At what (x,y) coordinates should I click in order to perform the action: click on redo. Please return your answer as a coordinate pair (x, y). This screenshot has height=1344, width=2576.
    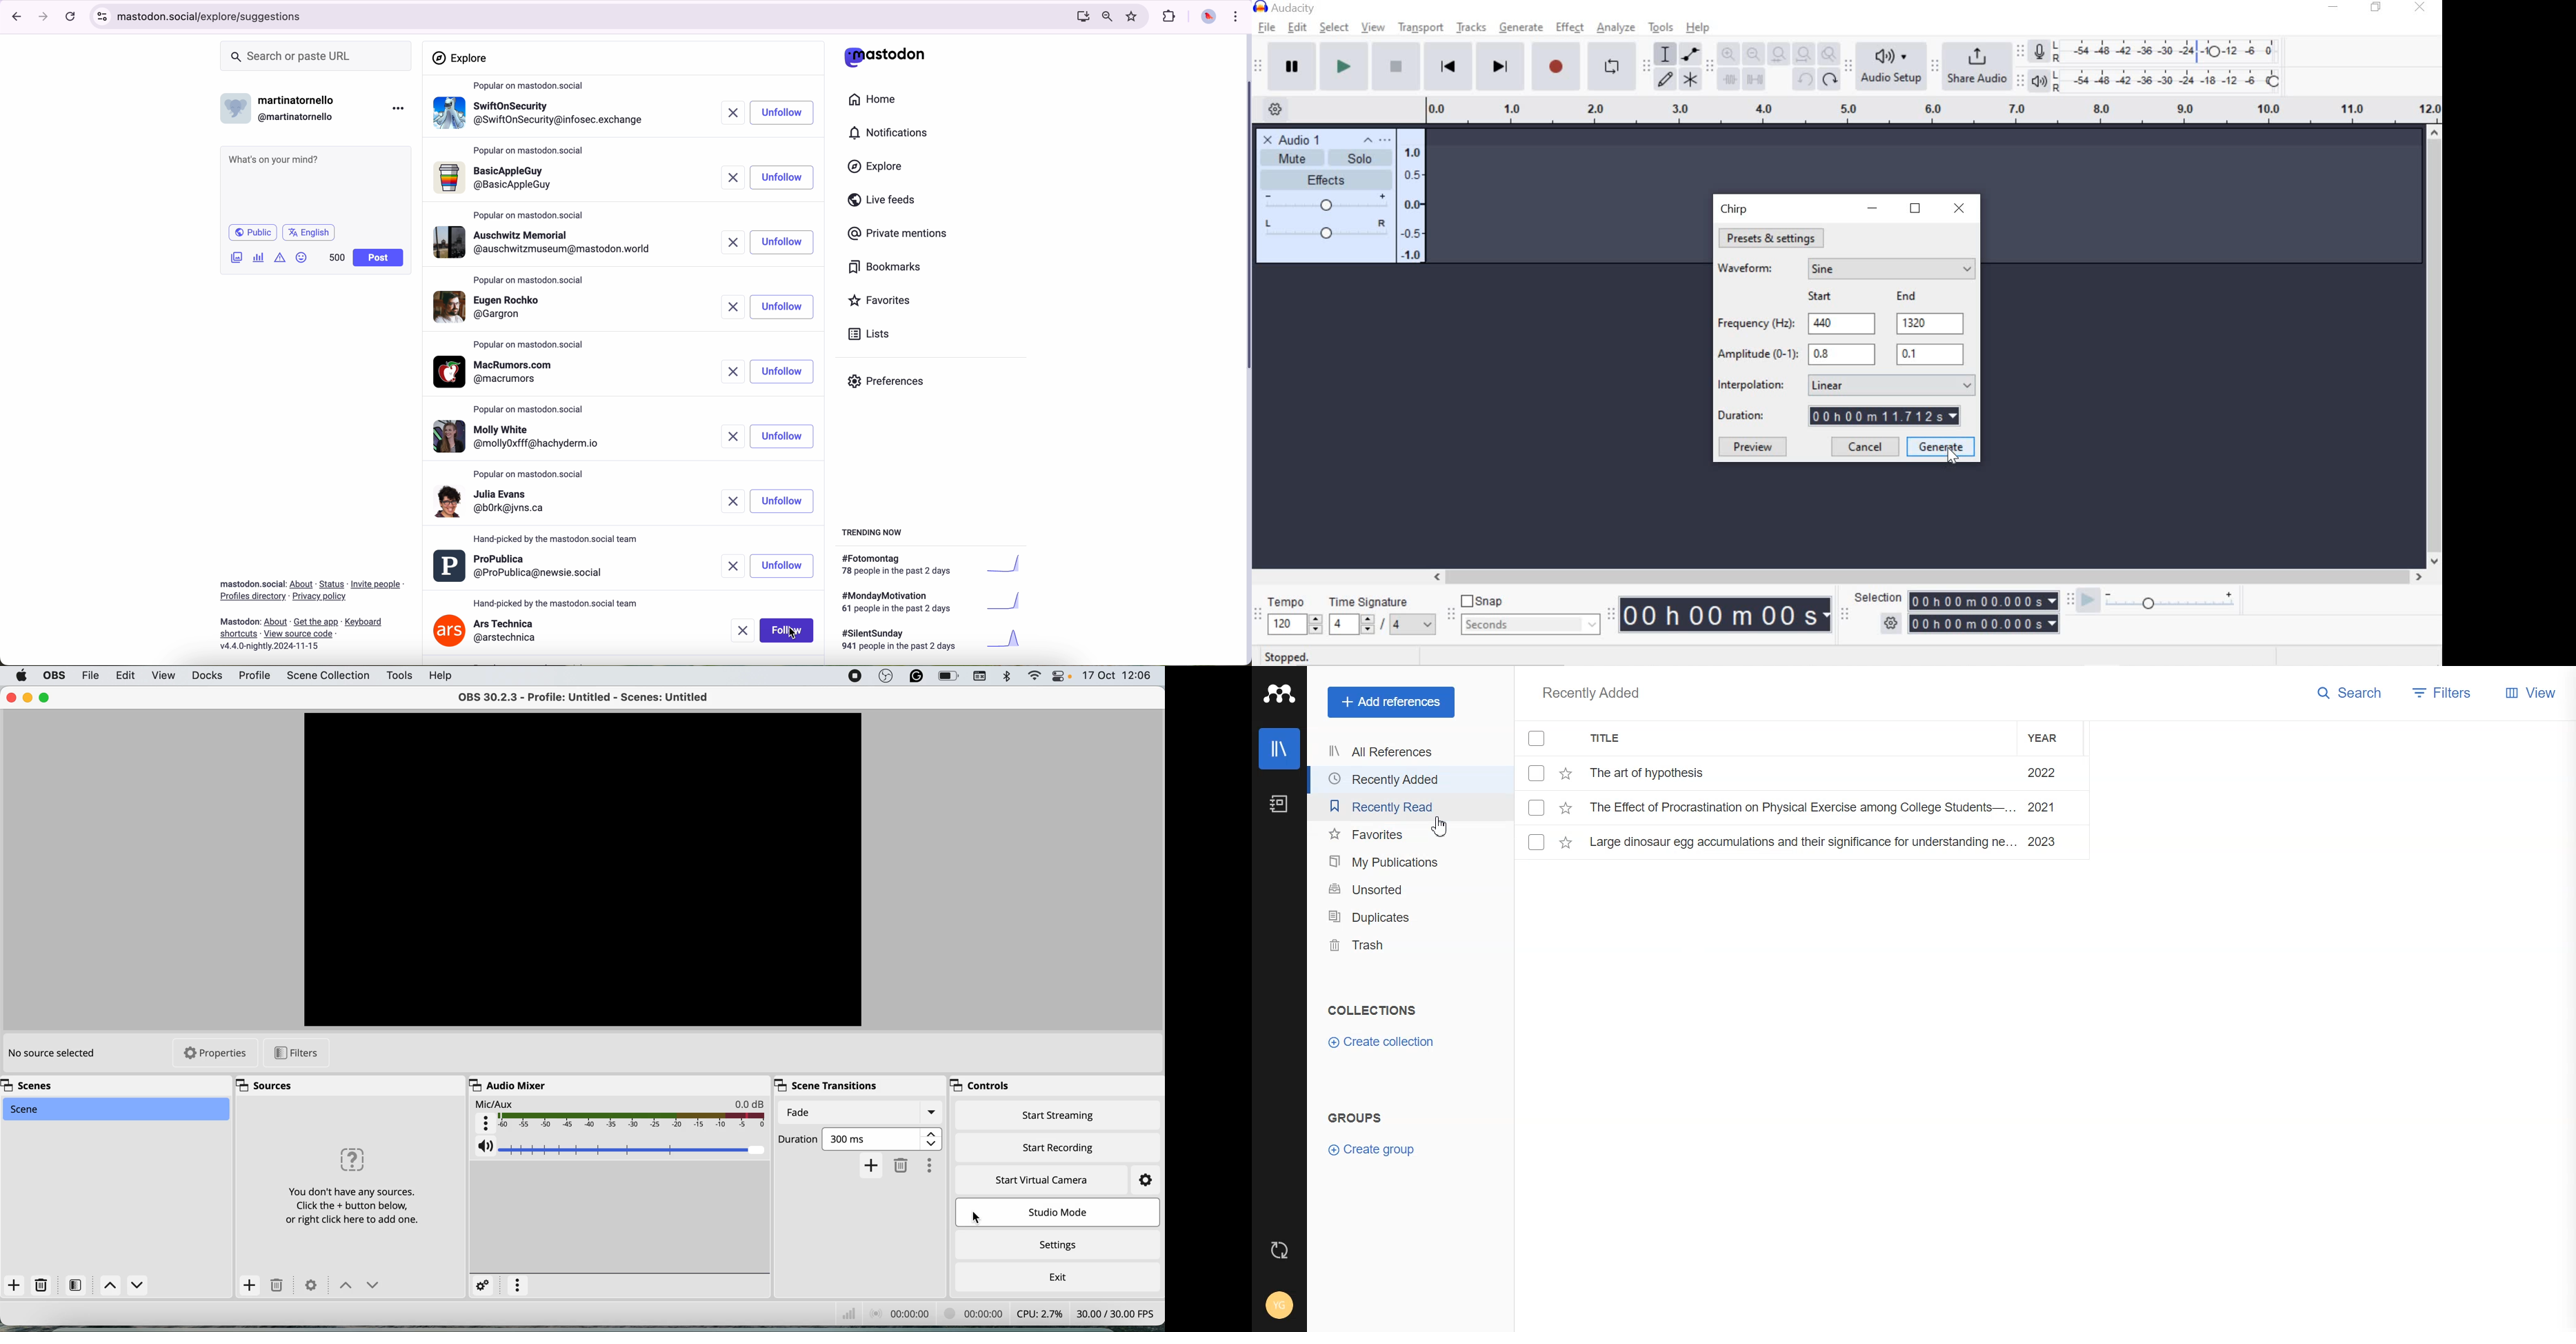
    Looking at the image, I should click on (1829, 79).